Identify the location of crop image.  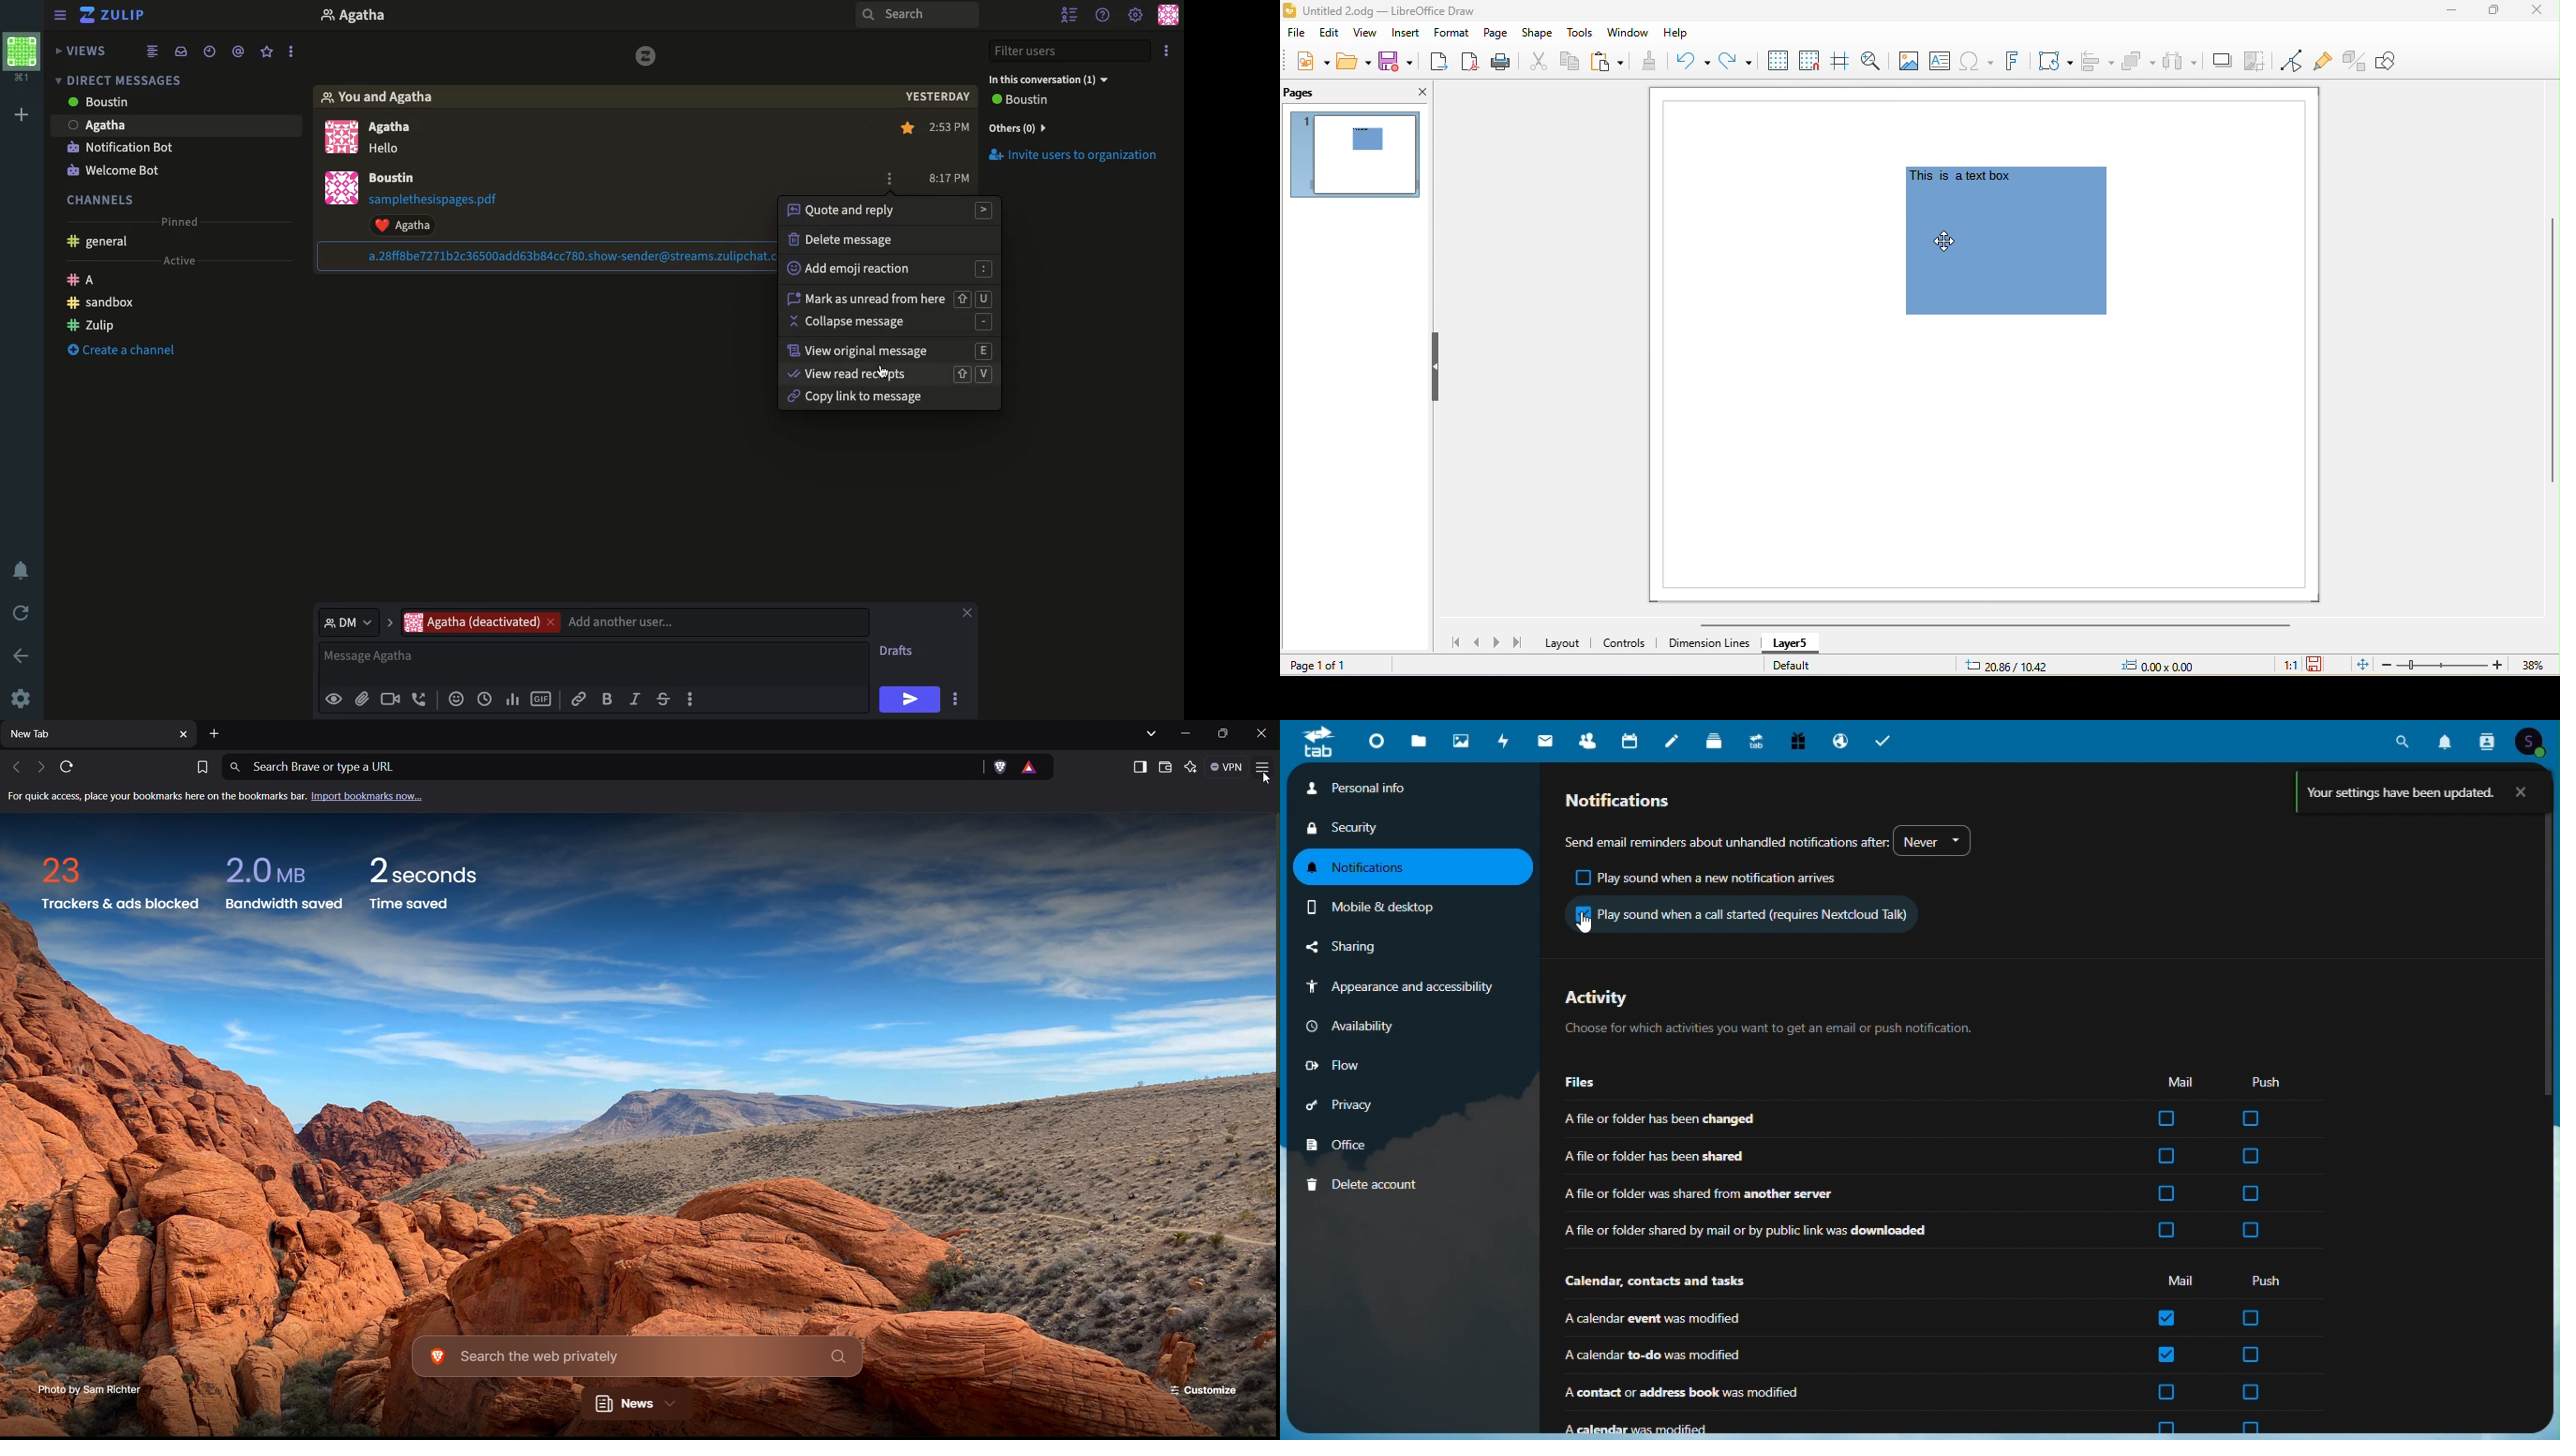
(2258, 60).